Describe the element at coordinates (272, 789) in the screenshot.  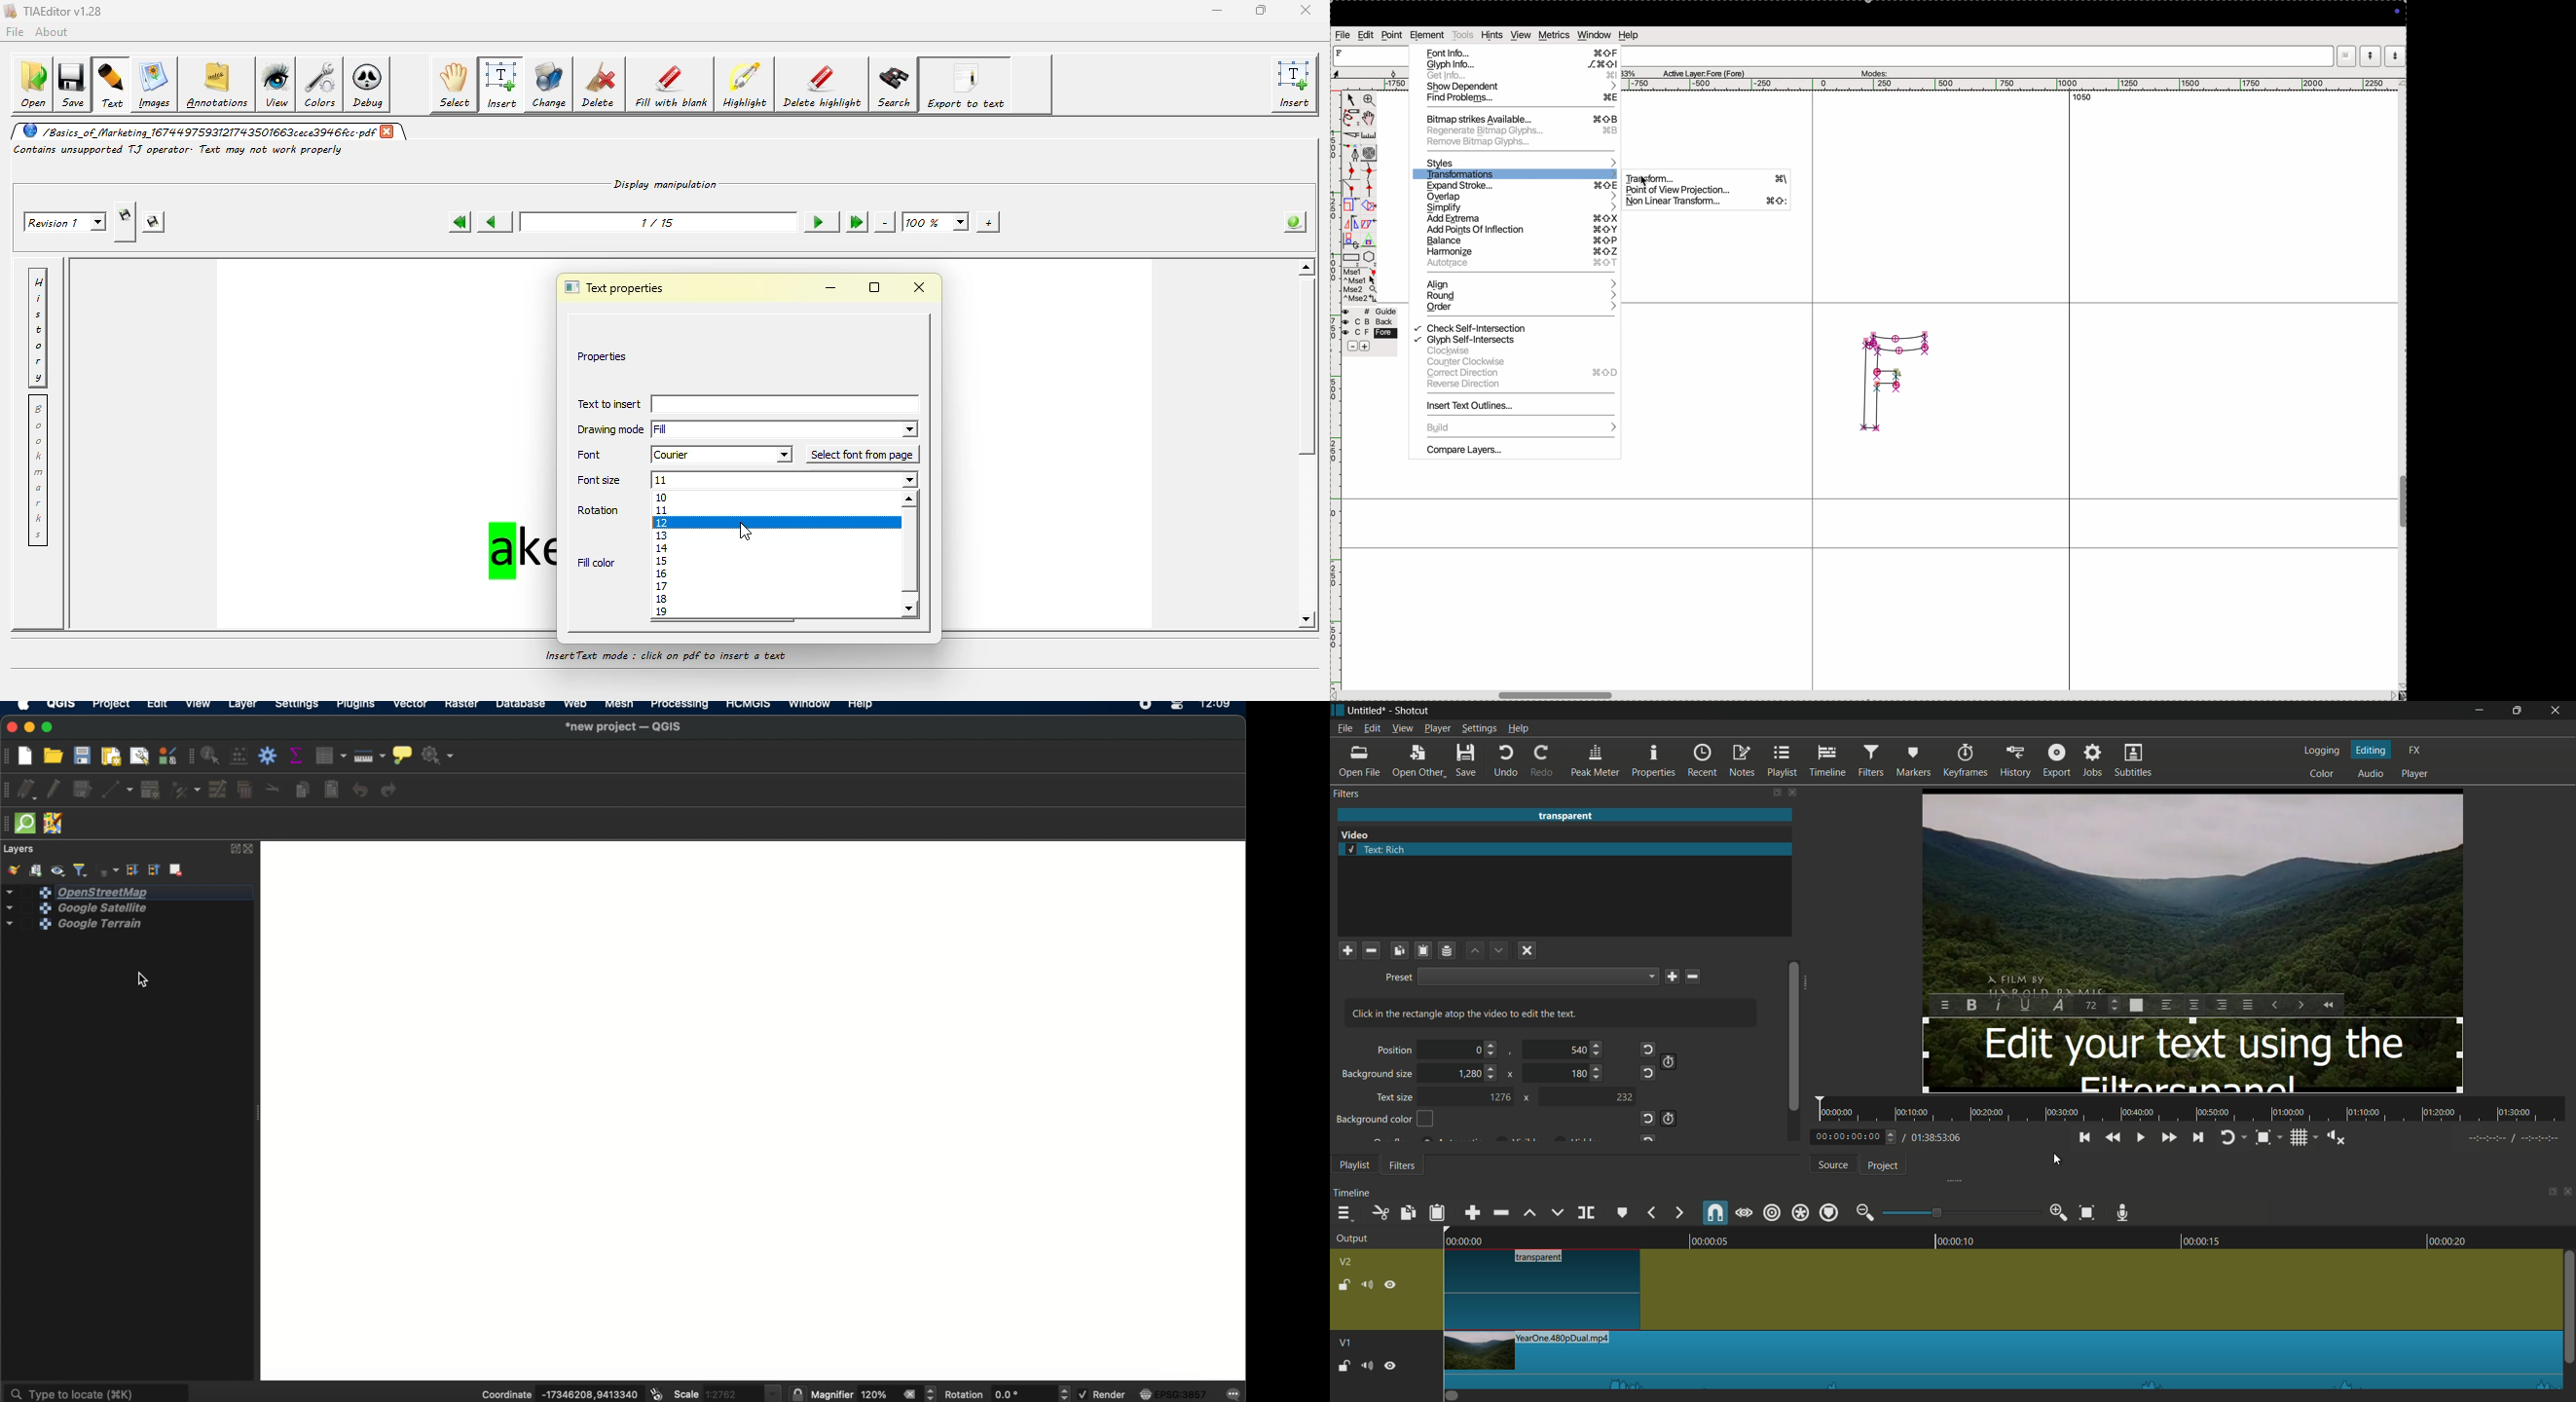
I see `cut features` at that location.